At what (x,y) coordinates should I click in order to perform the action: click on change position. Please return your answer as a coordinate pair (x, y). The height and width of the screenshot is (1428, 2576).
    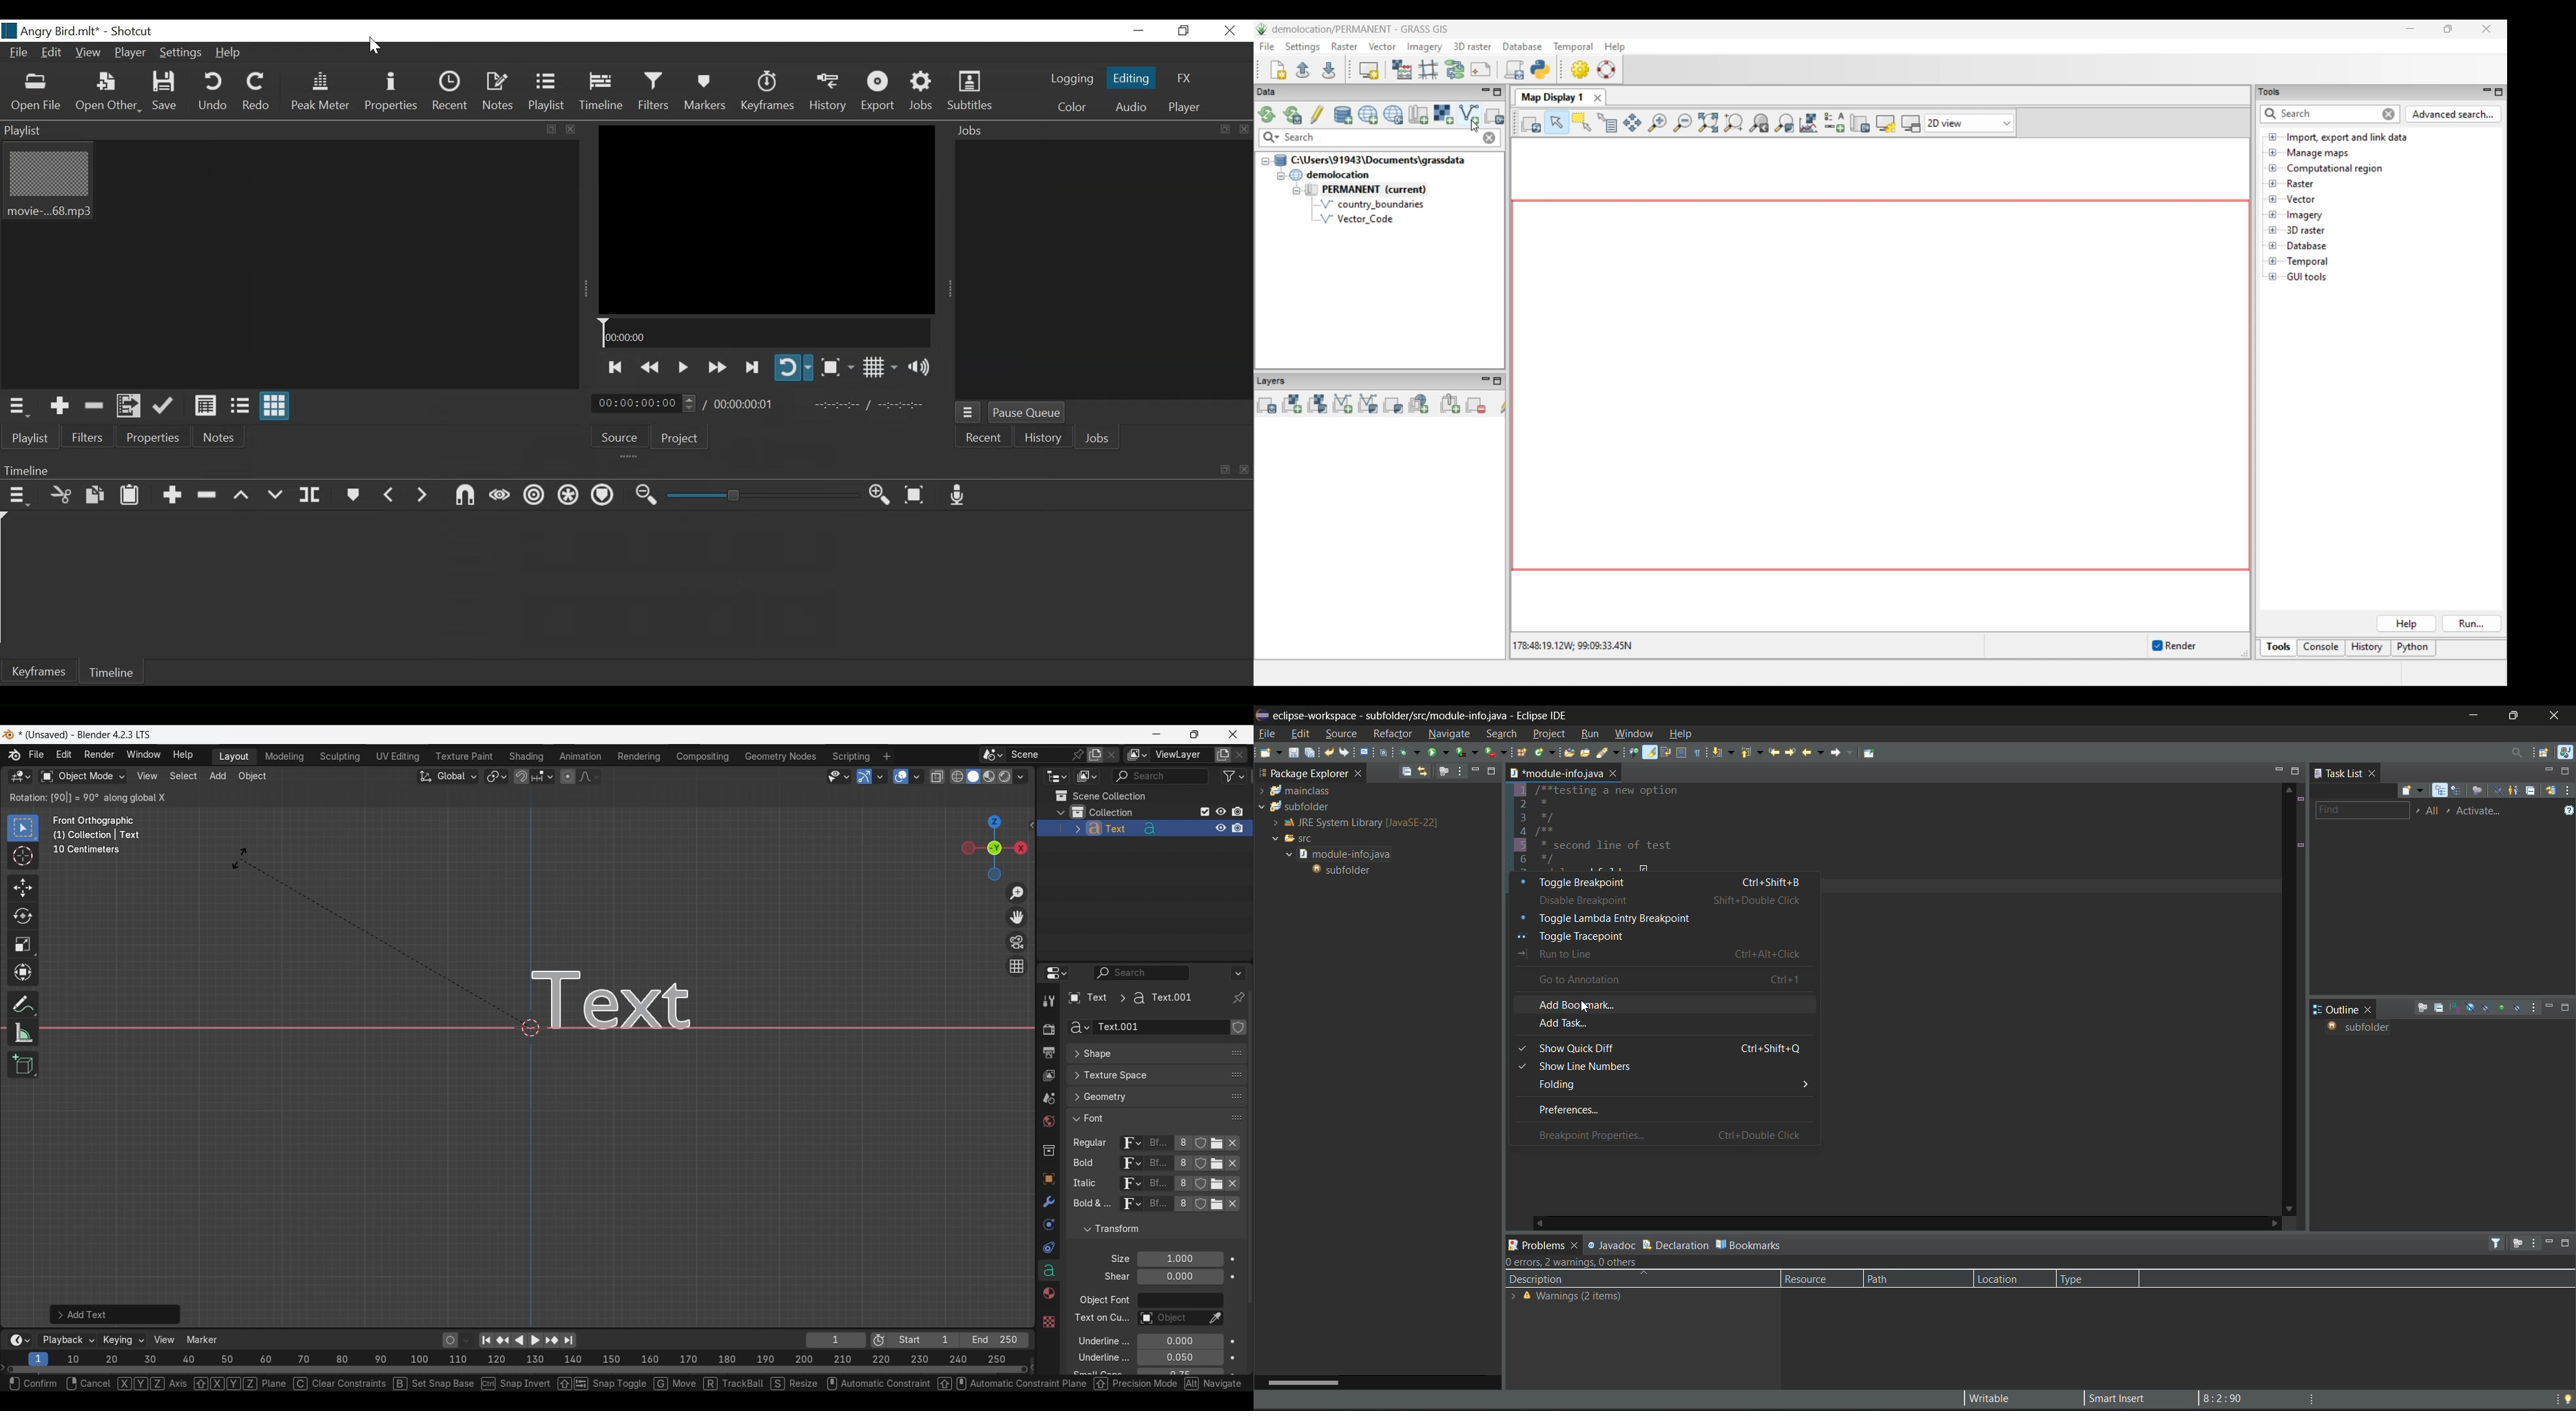
    Looking at the image, I should click on (1238, 1073).